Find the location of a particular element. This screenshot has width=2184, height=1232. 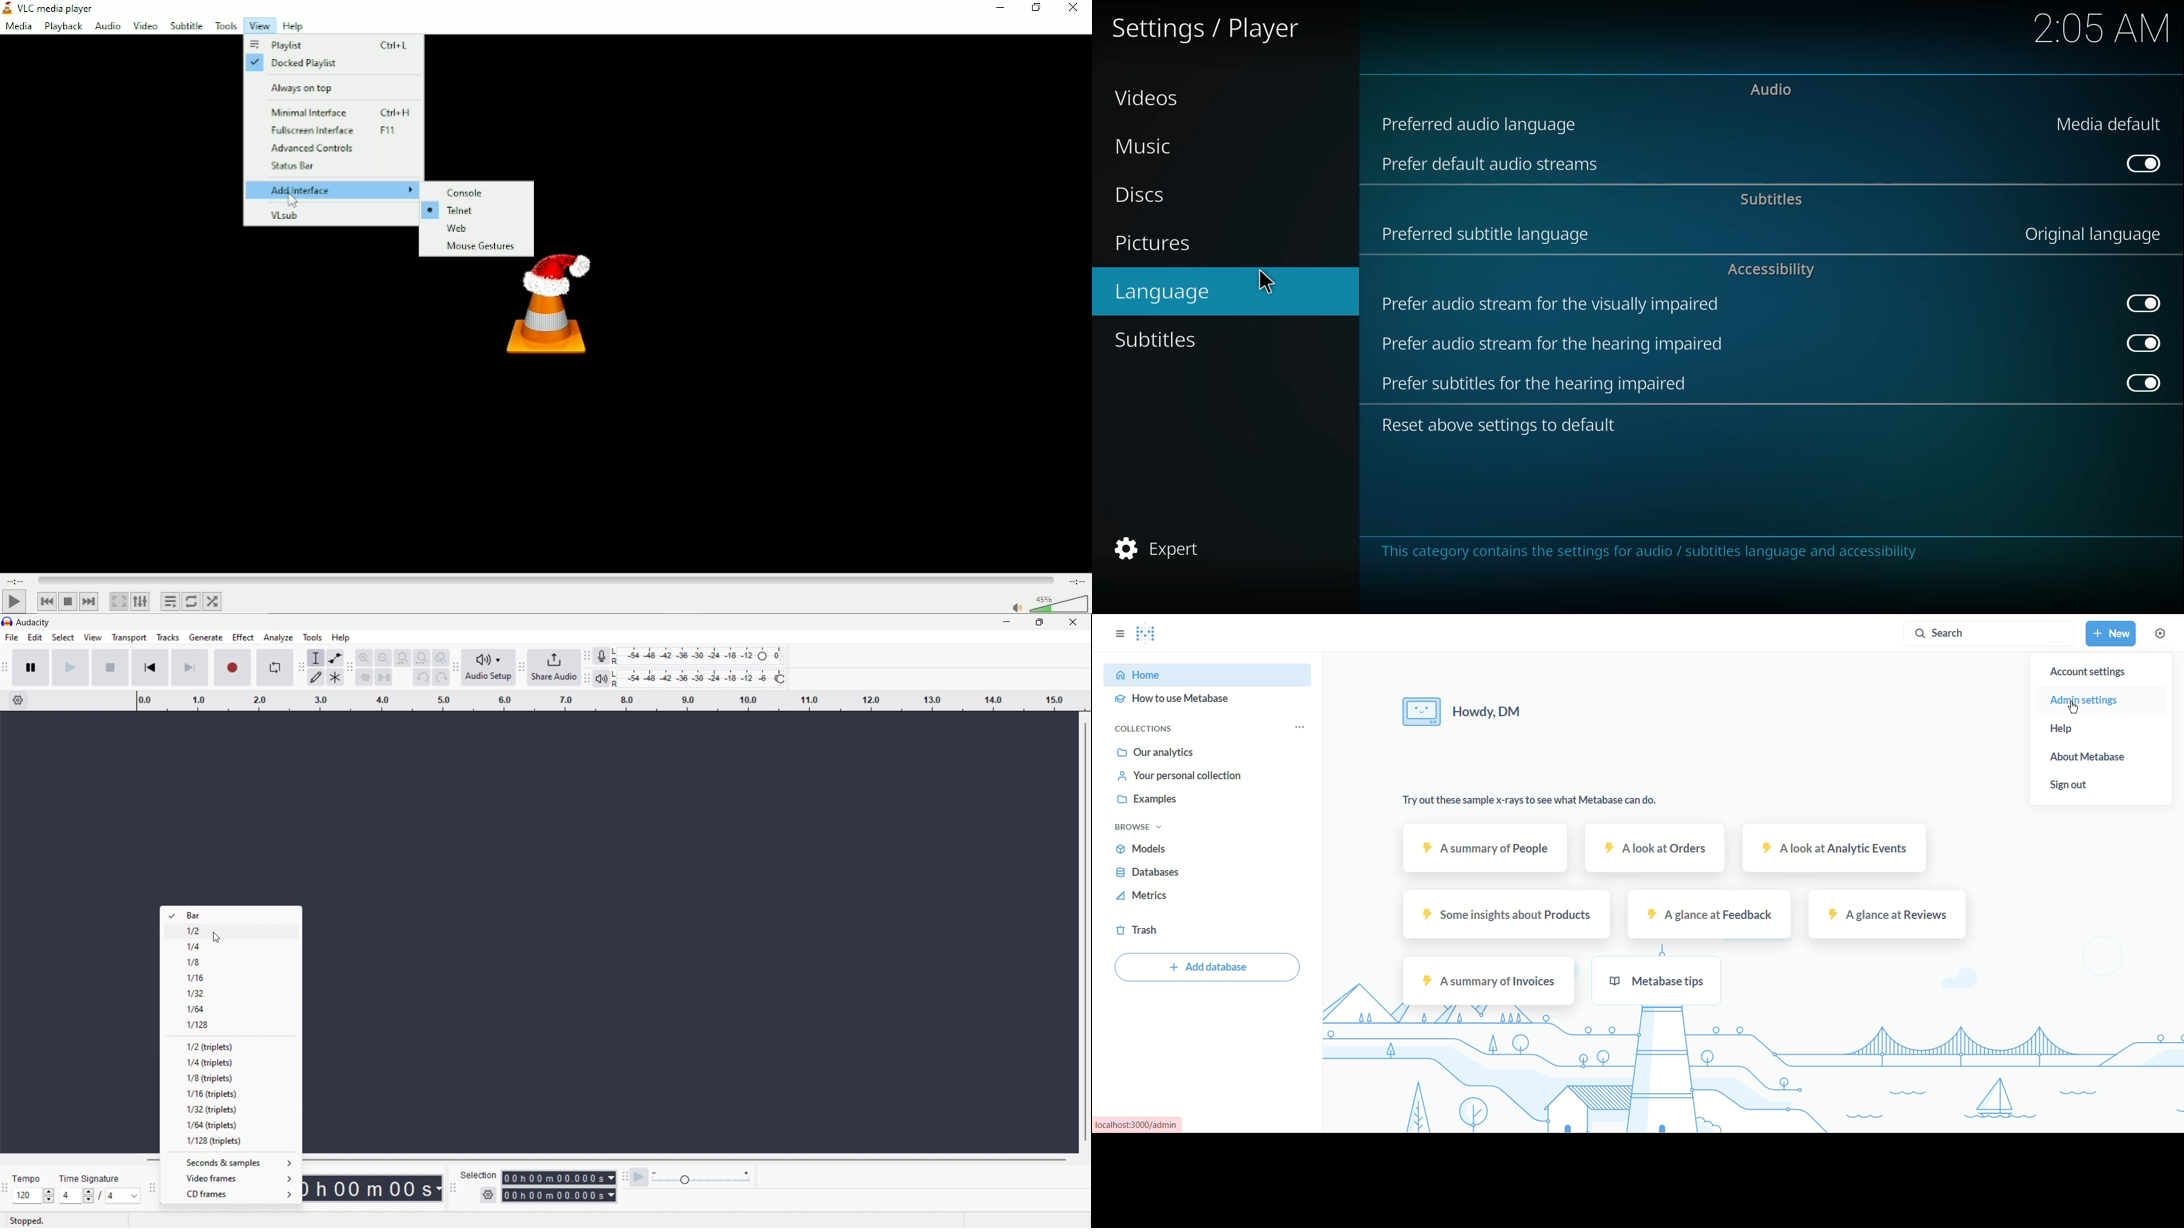

a summary of invoices is located at coordinates (1492, 981).